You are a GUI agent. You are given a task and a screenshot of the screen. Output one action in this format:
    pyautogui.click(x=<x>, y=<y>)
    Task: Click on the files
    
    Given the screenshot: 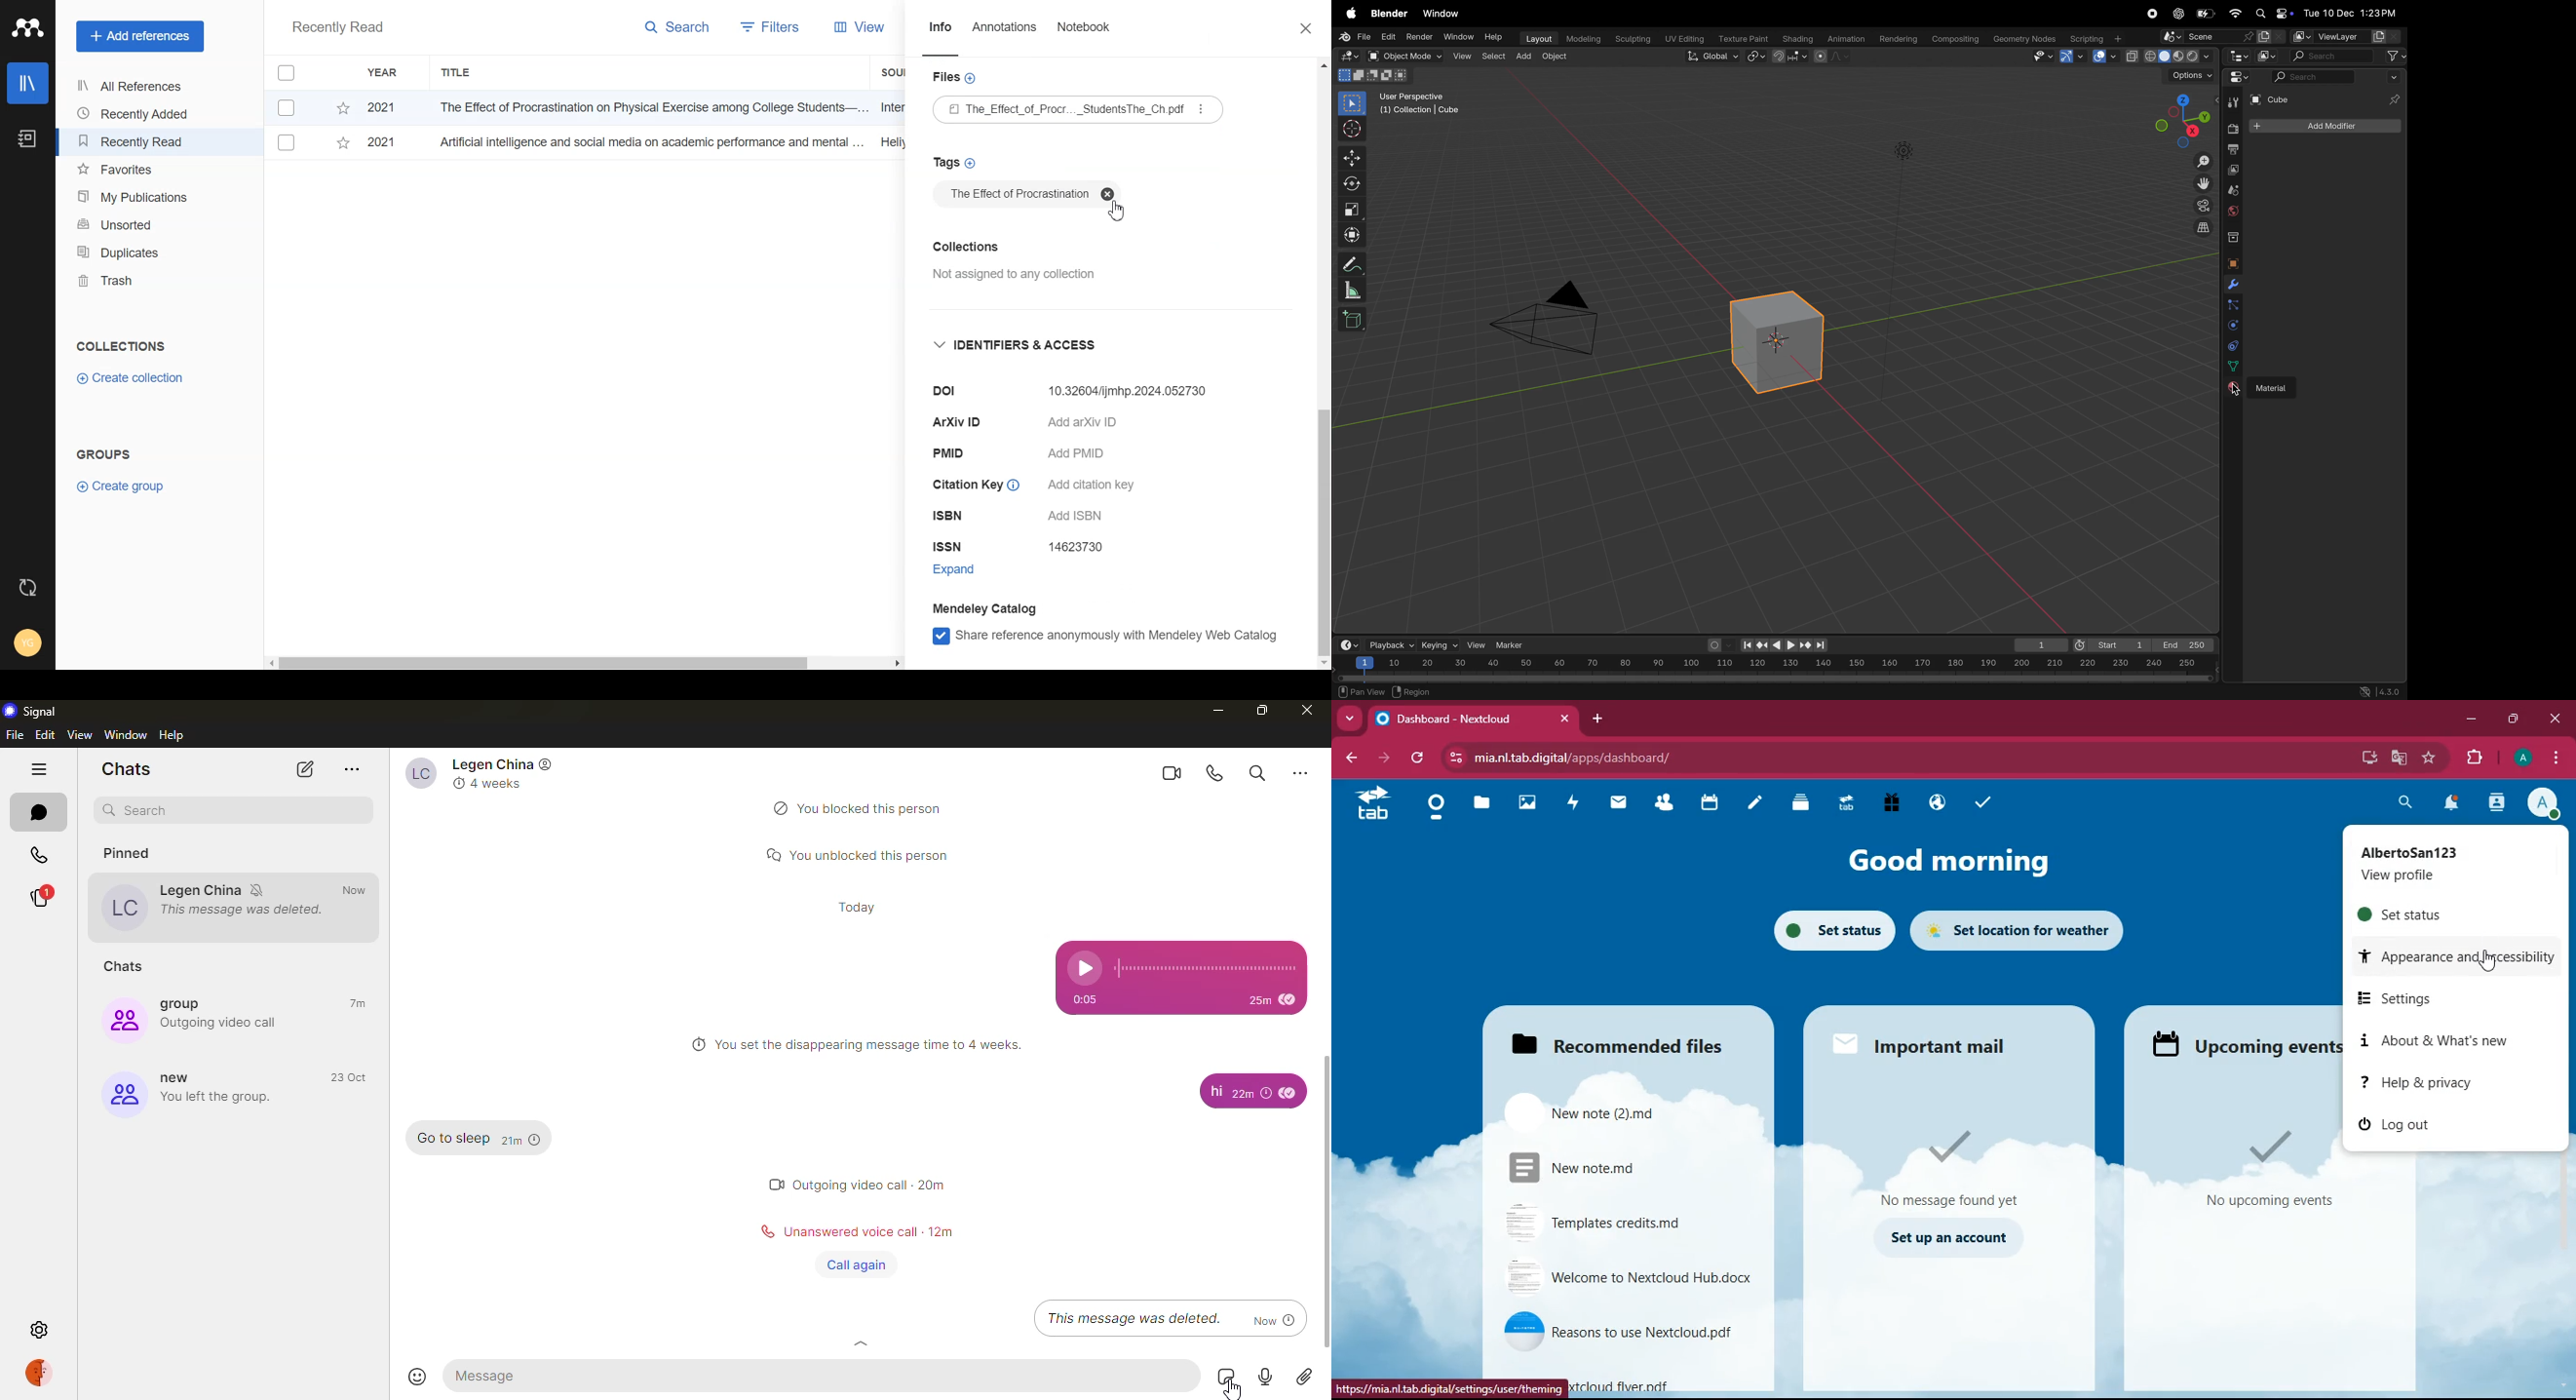 What is the action you would take?
    pyautogui.click(x=1615, y=1044)
    